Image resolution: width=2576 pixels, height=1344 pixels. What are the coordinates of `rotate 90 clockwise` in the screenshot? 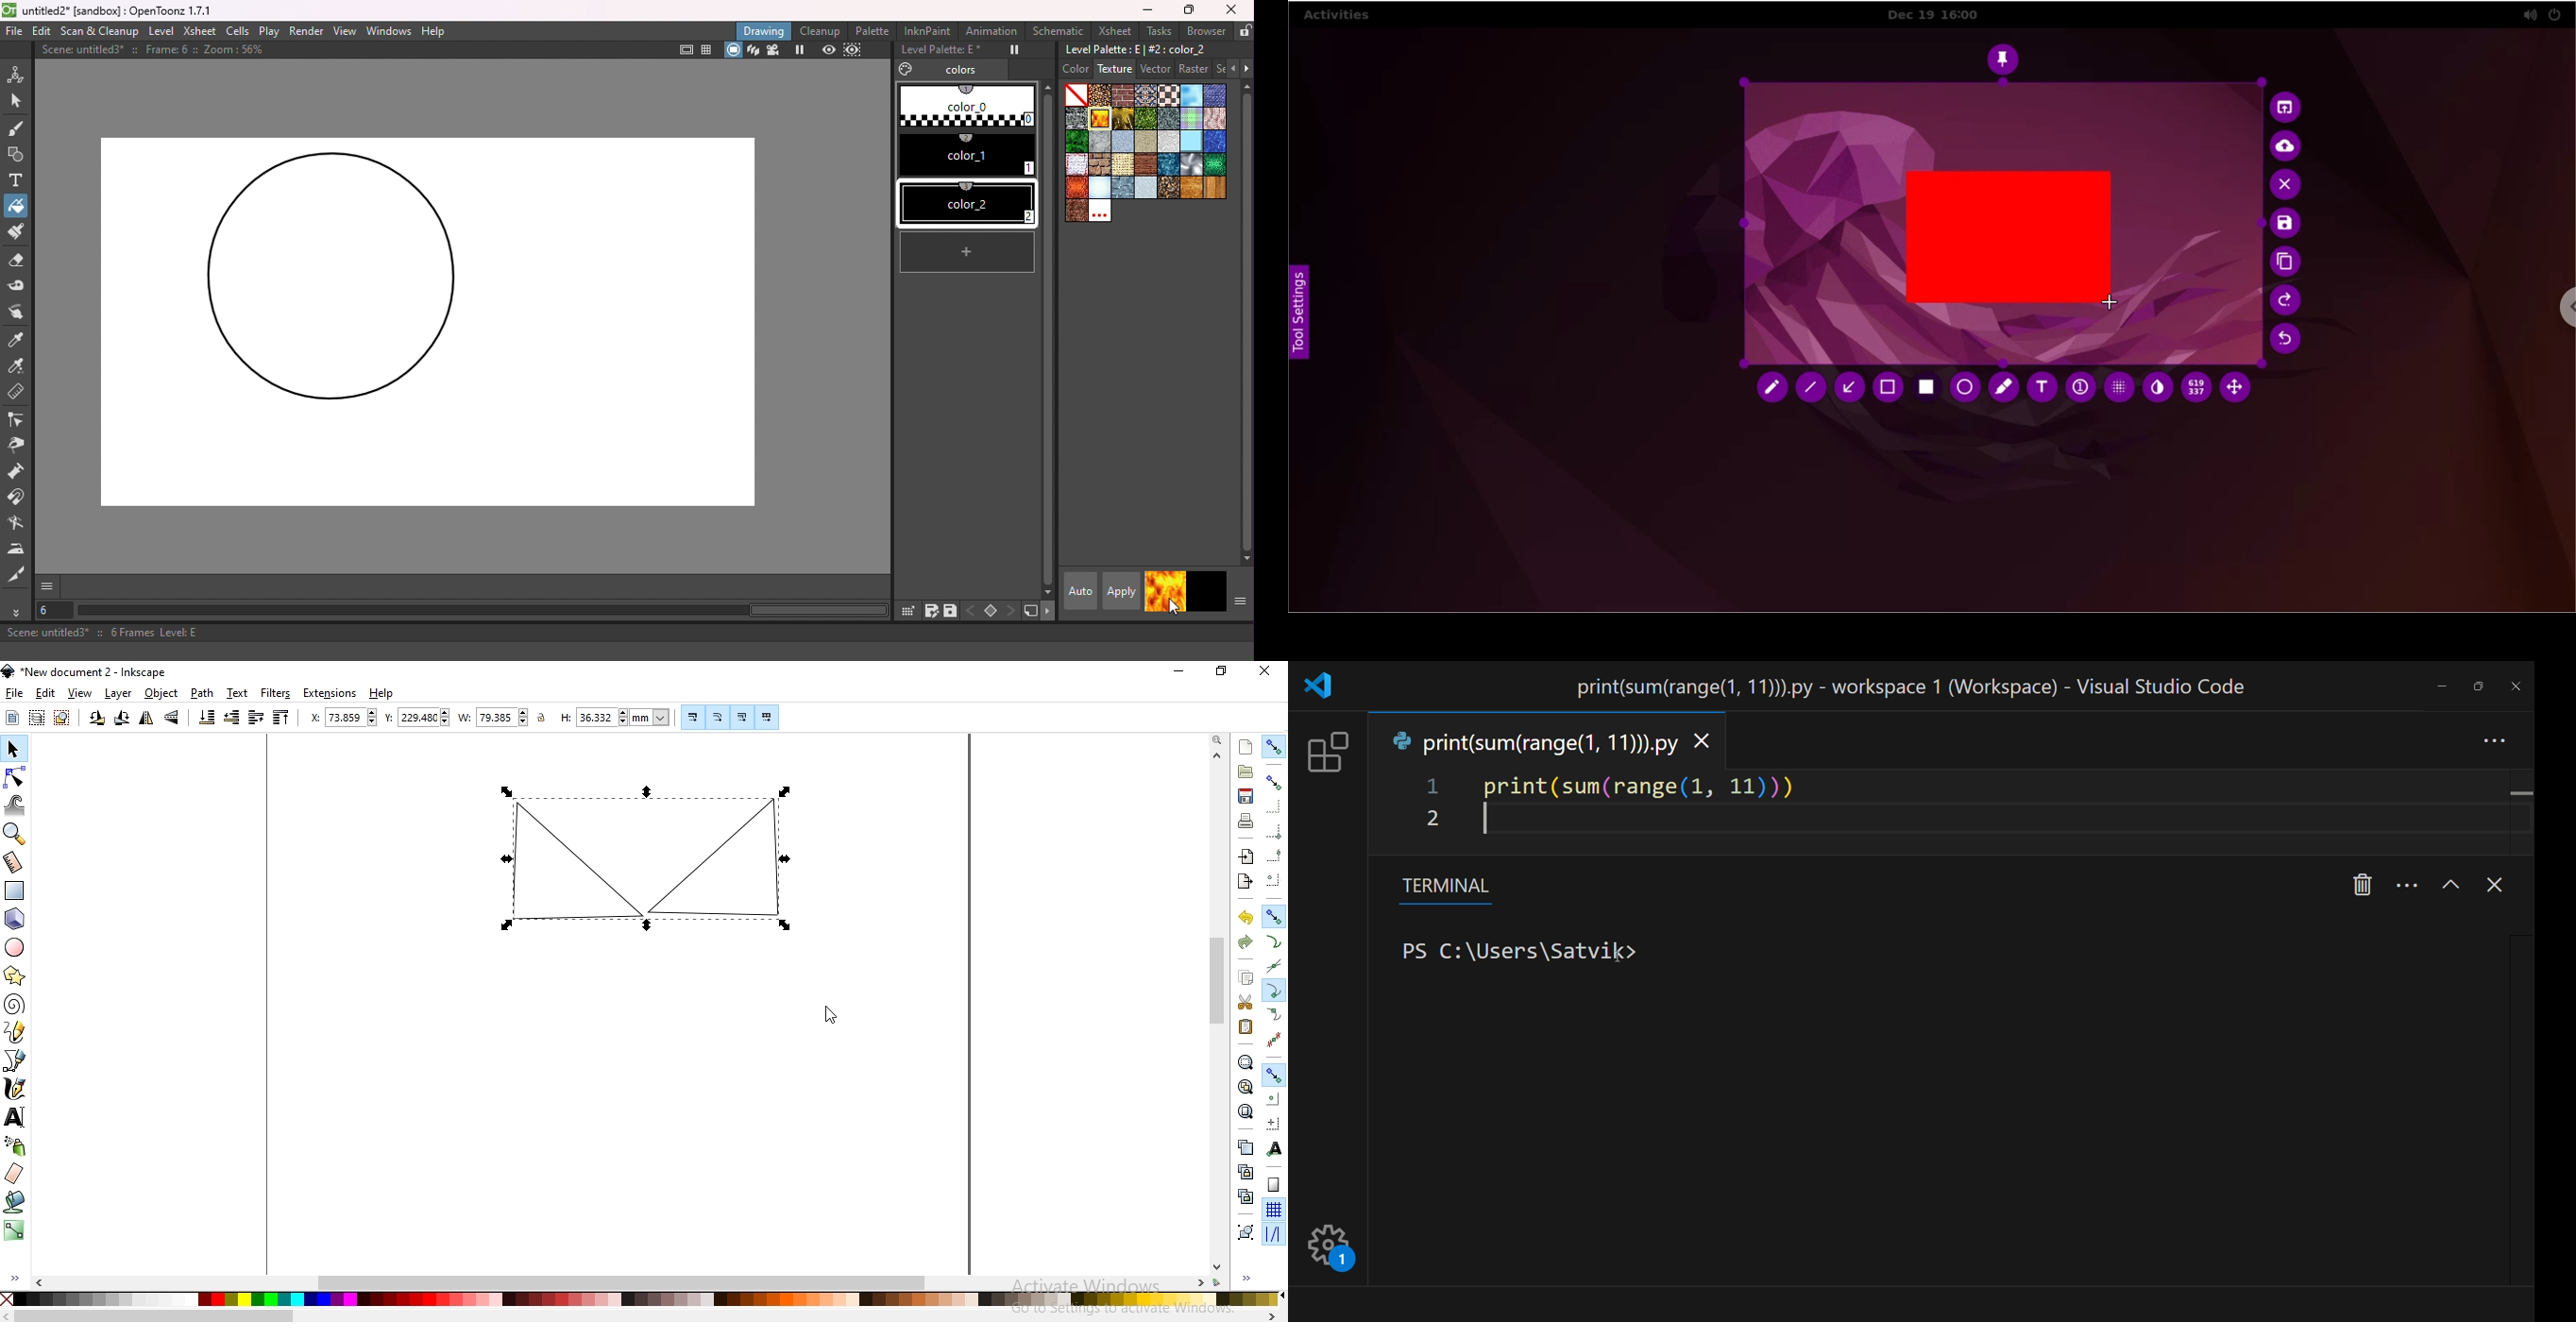 It's located at (123, 719).